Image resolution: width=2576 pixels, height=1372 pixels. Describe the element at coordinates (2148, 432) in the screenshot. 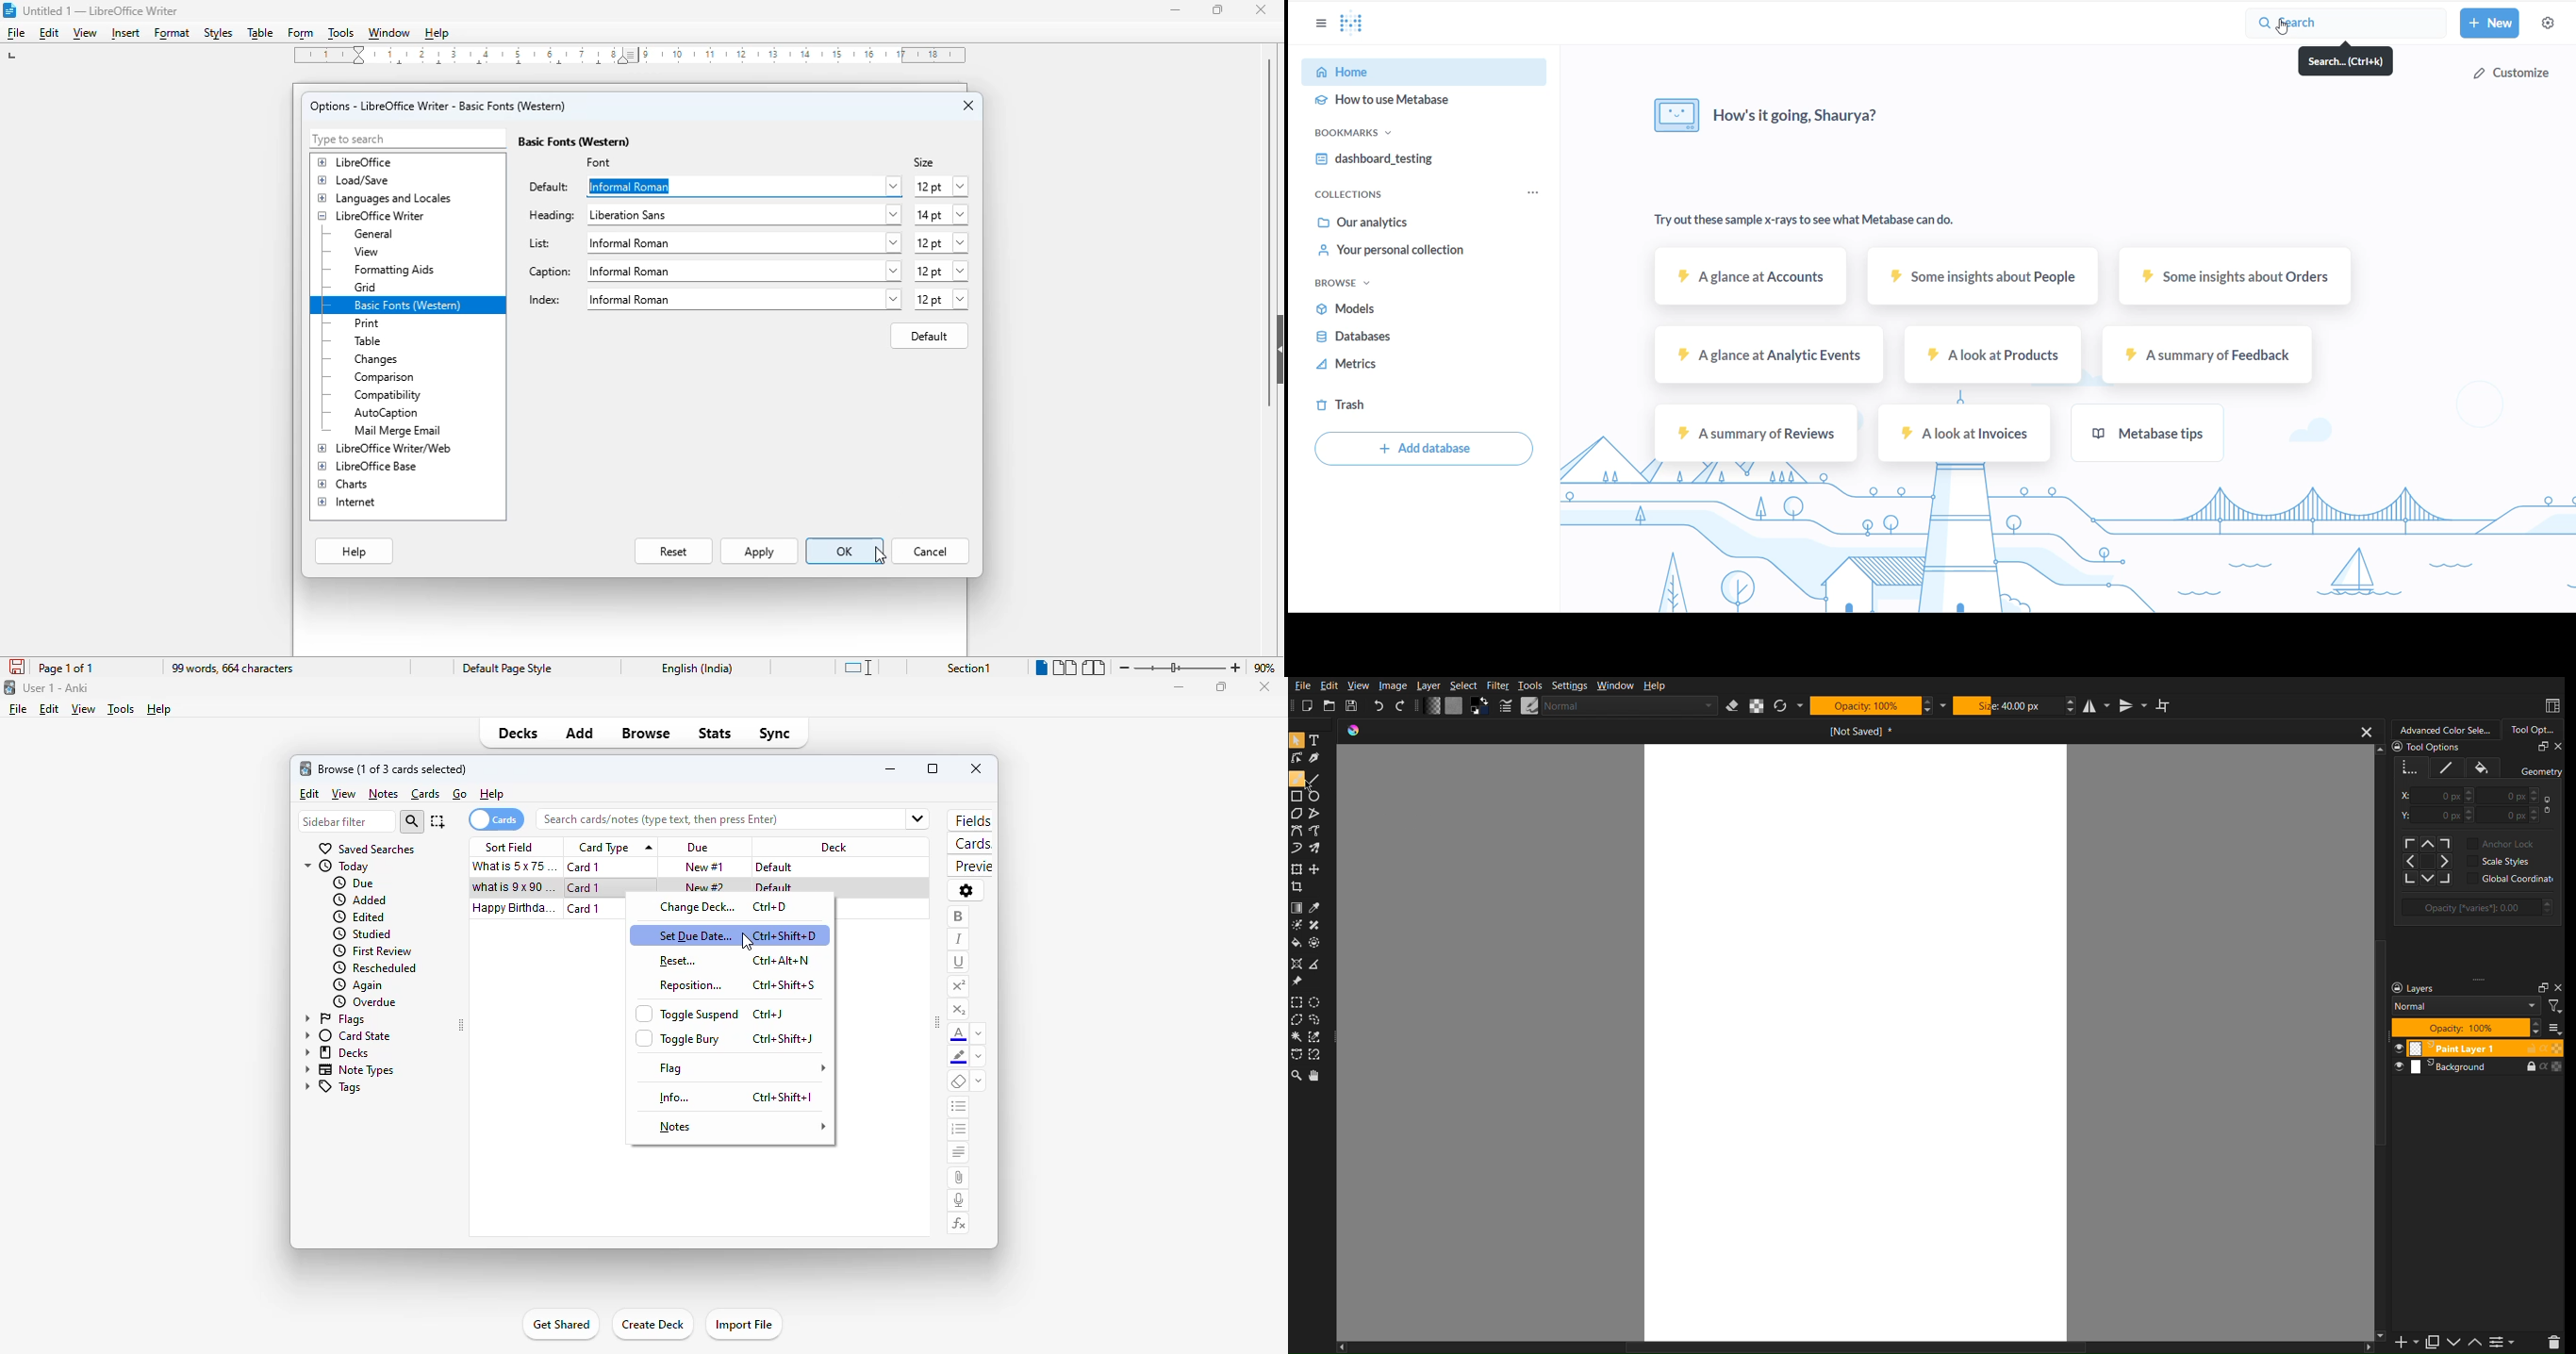

I see `metabase tips` at that location.